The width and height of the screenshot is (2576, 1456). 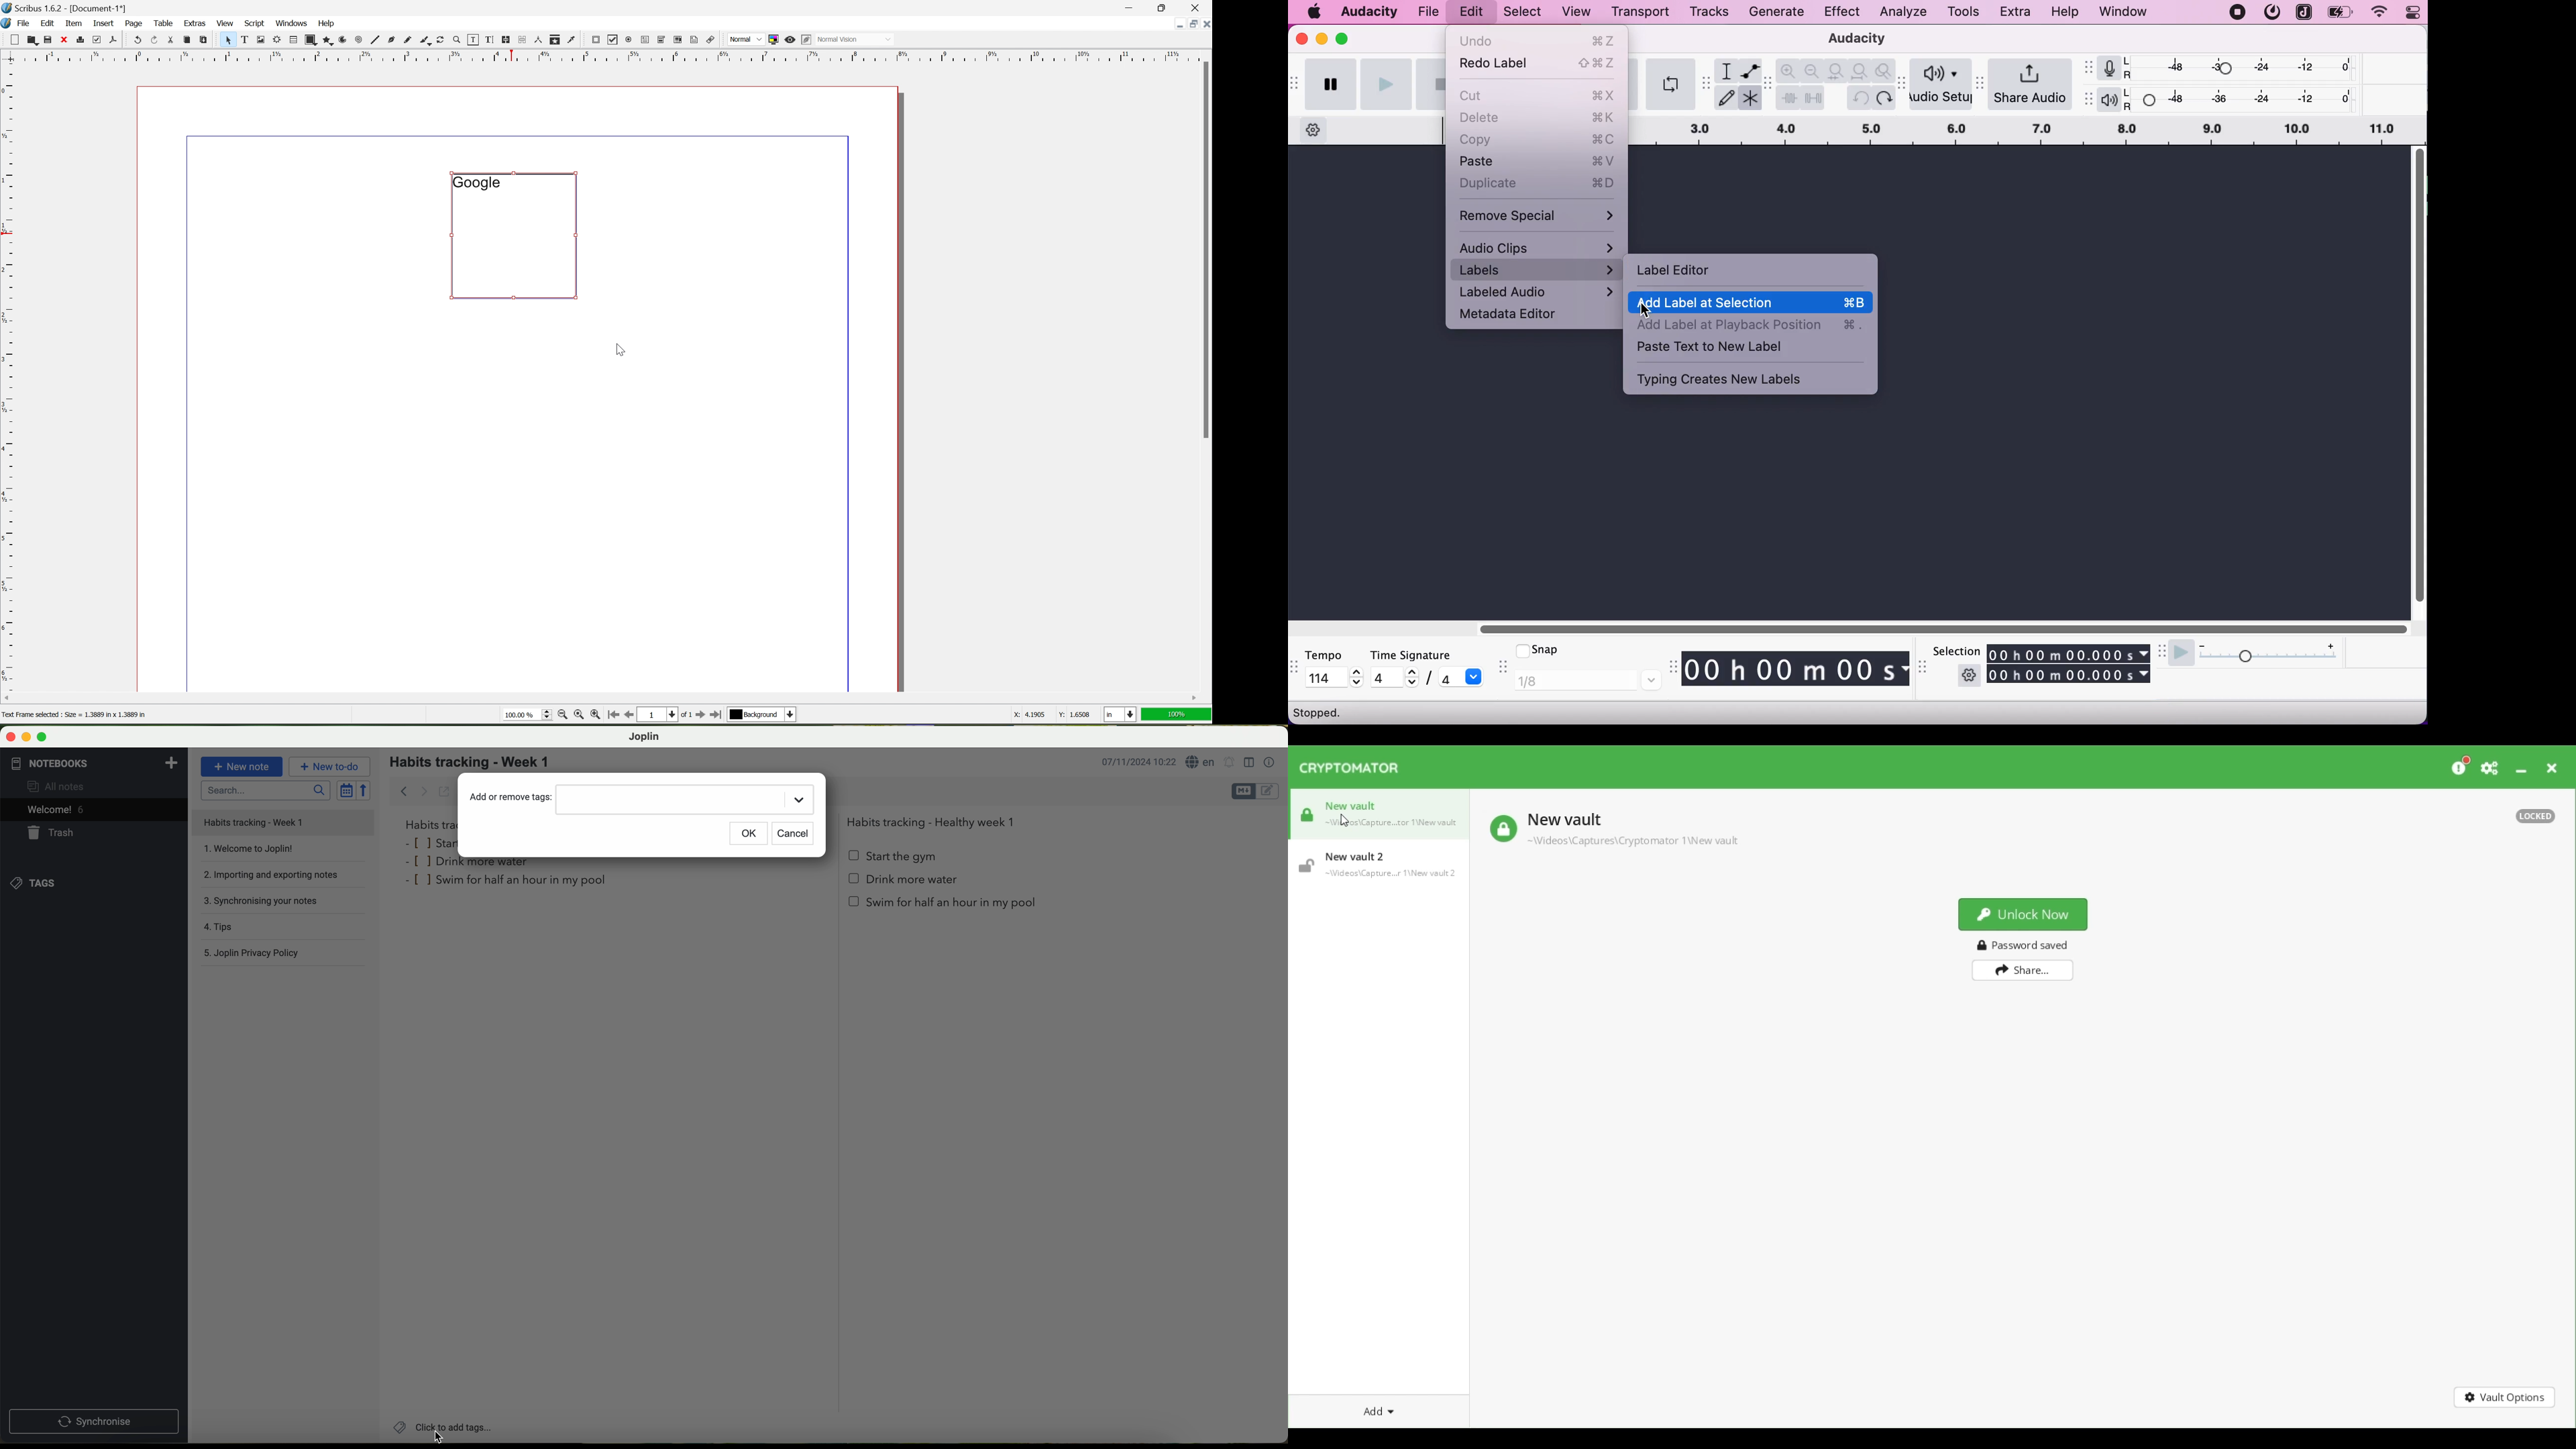 I want to click on toggle color management system, so click(x=771, y=39).